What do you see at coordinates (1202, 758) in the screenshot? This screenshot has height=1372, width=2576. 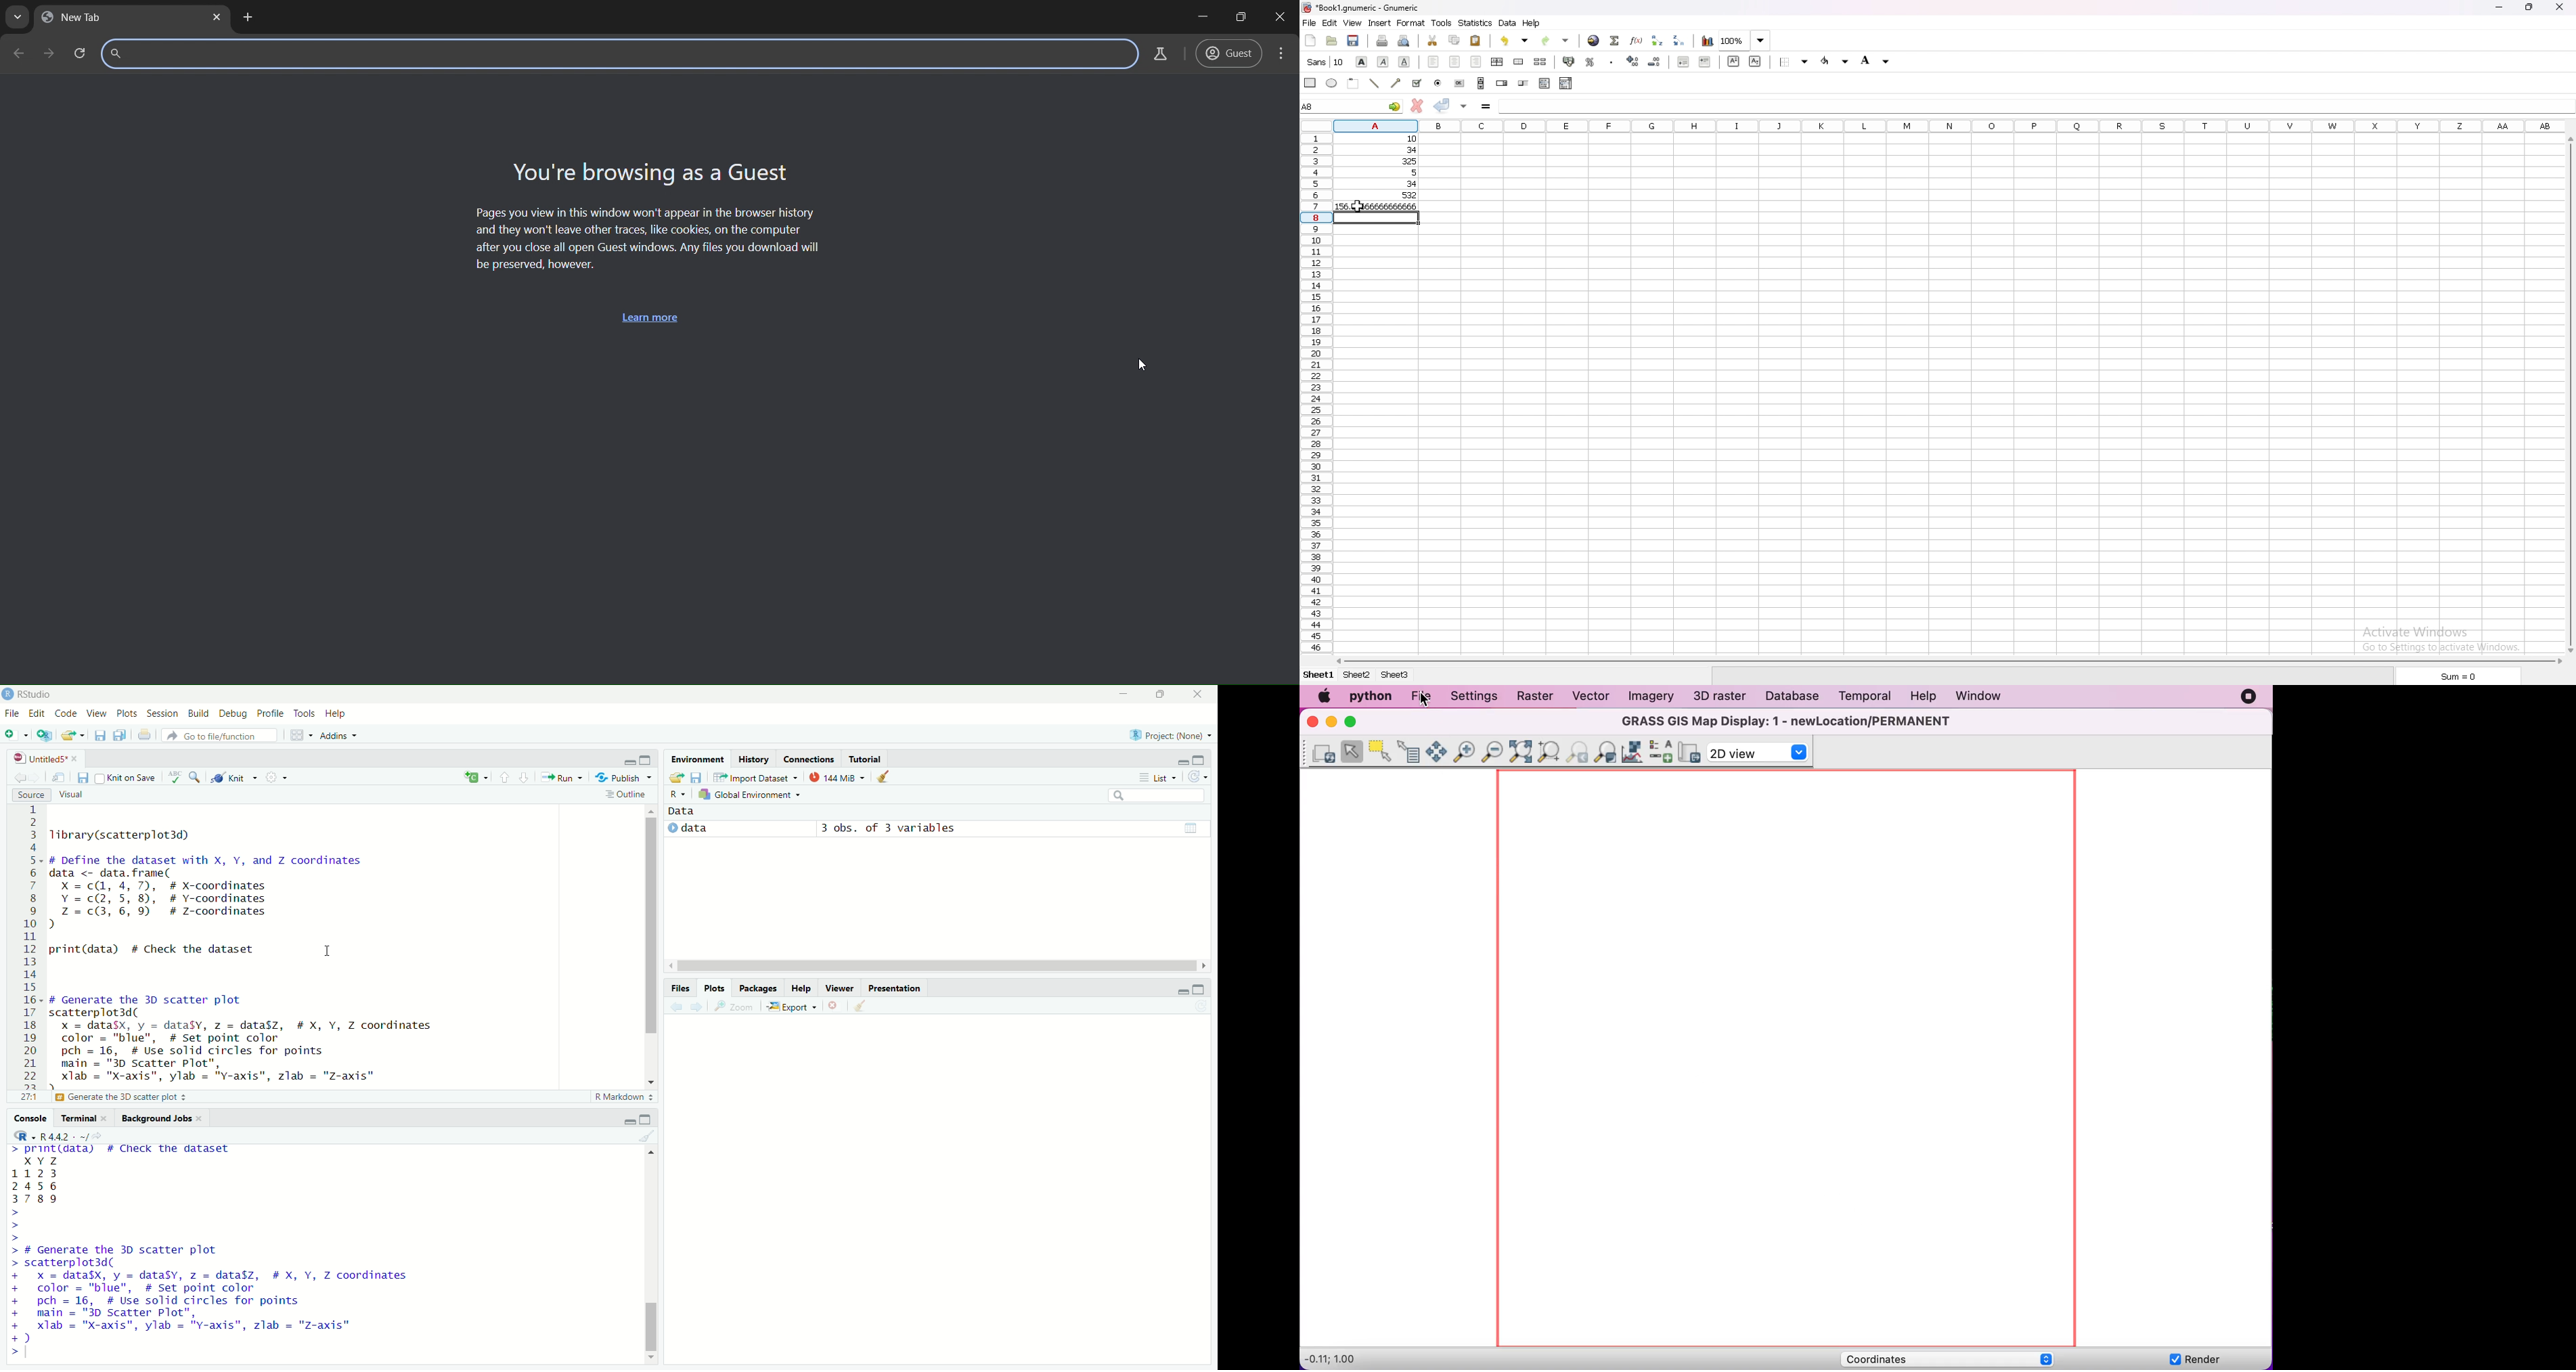 I see `maximize` at bounding box center [1202, 758].